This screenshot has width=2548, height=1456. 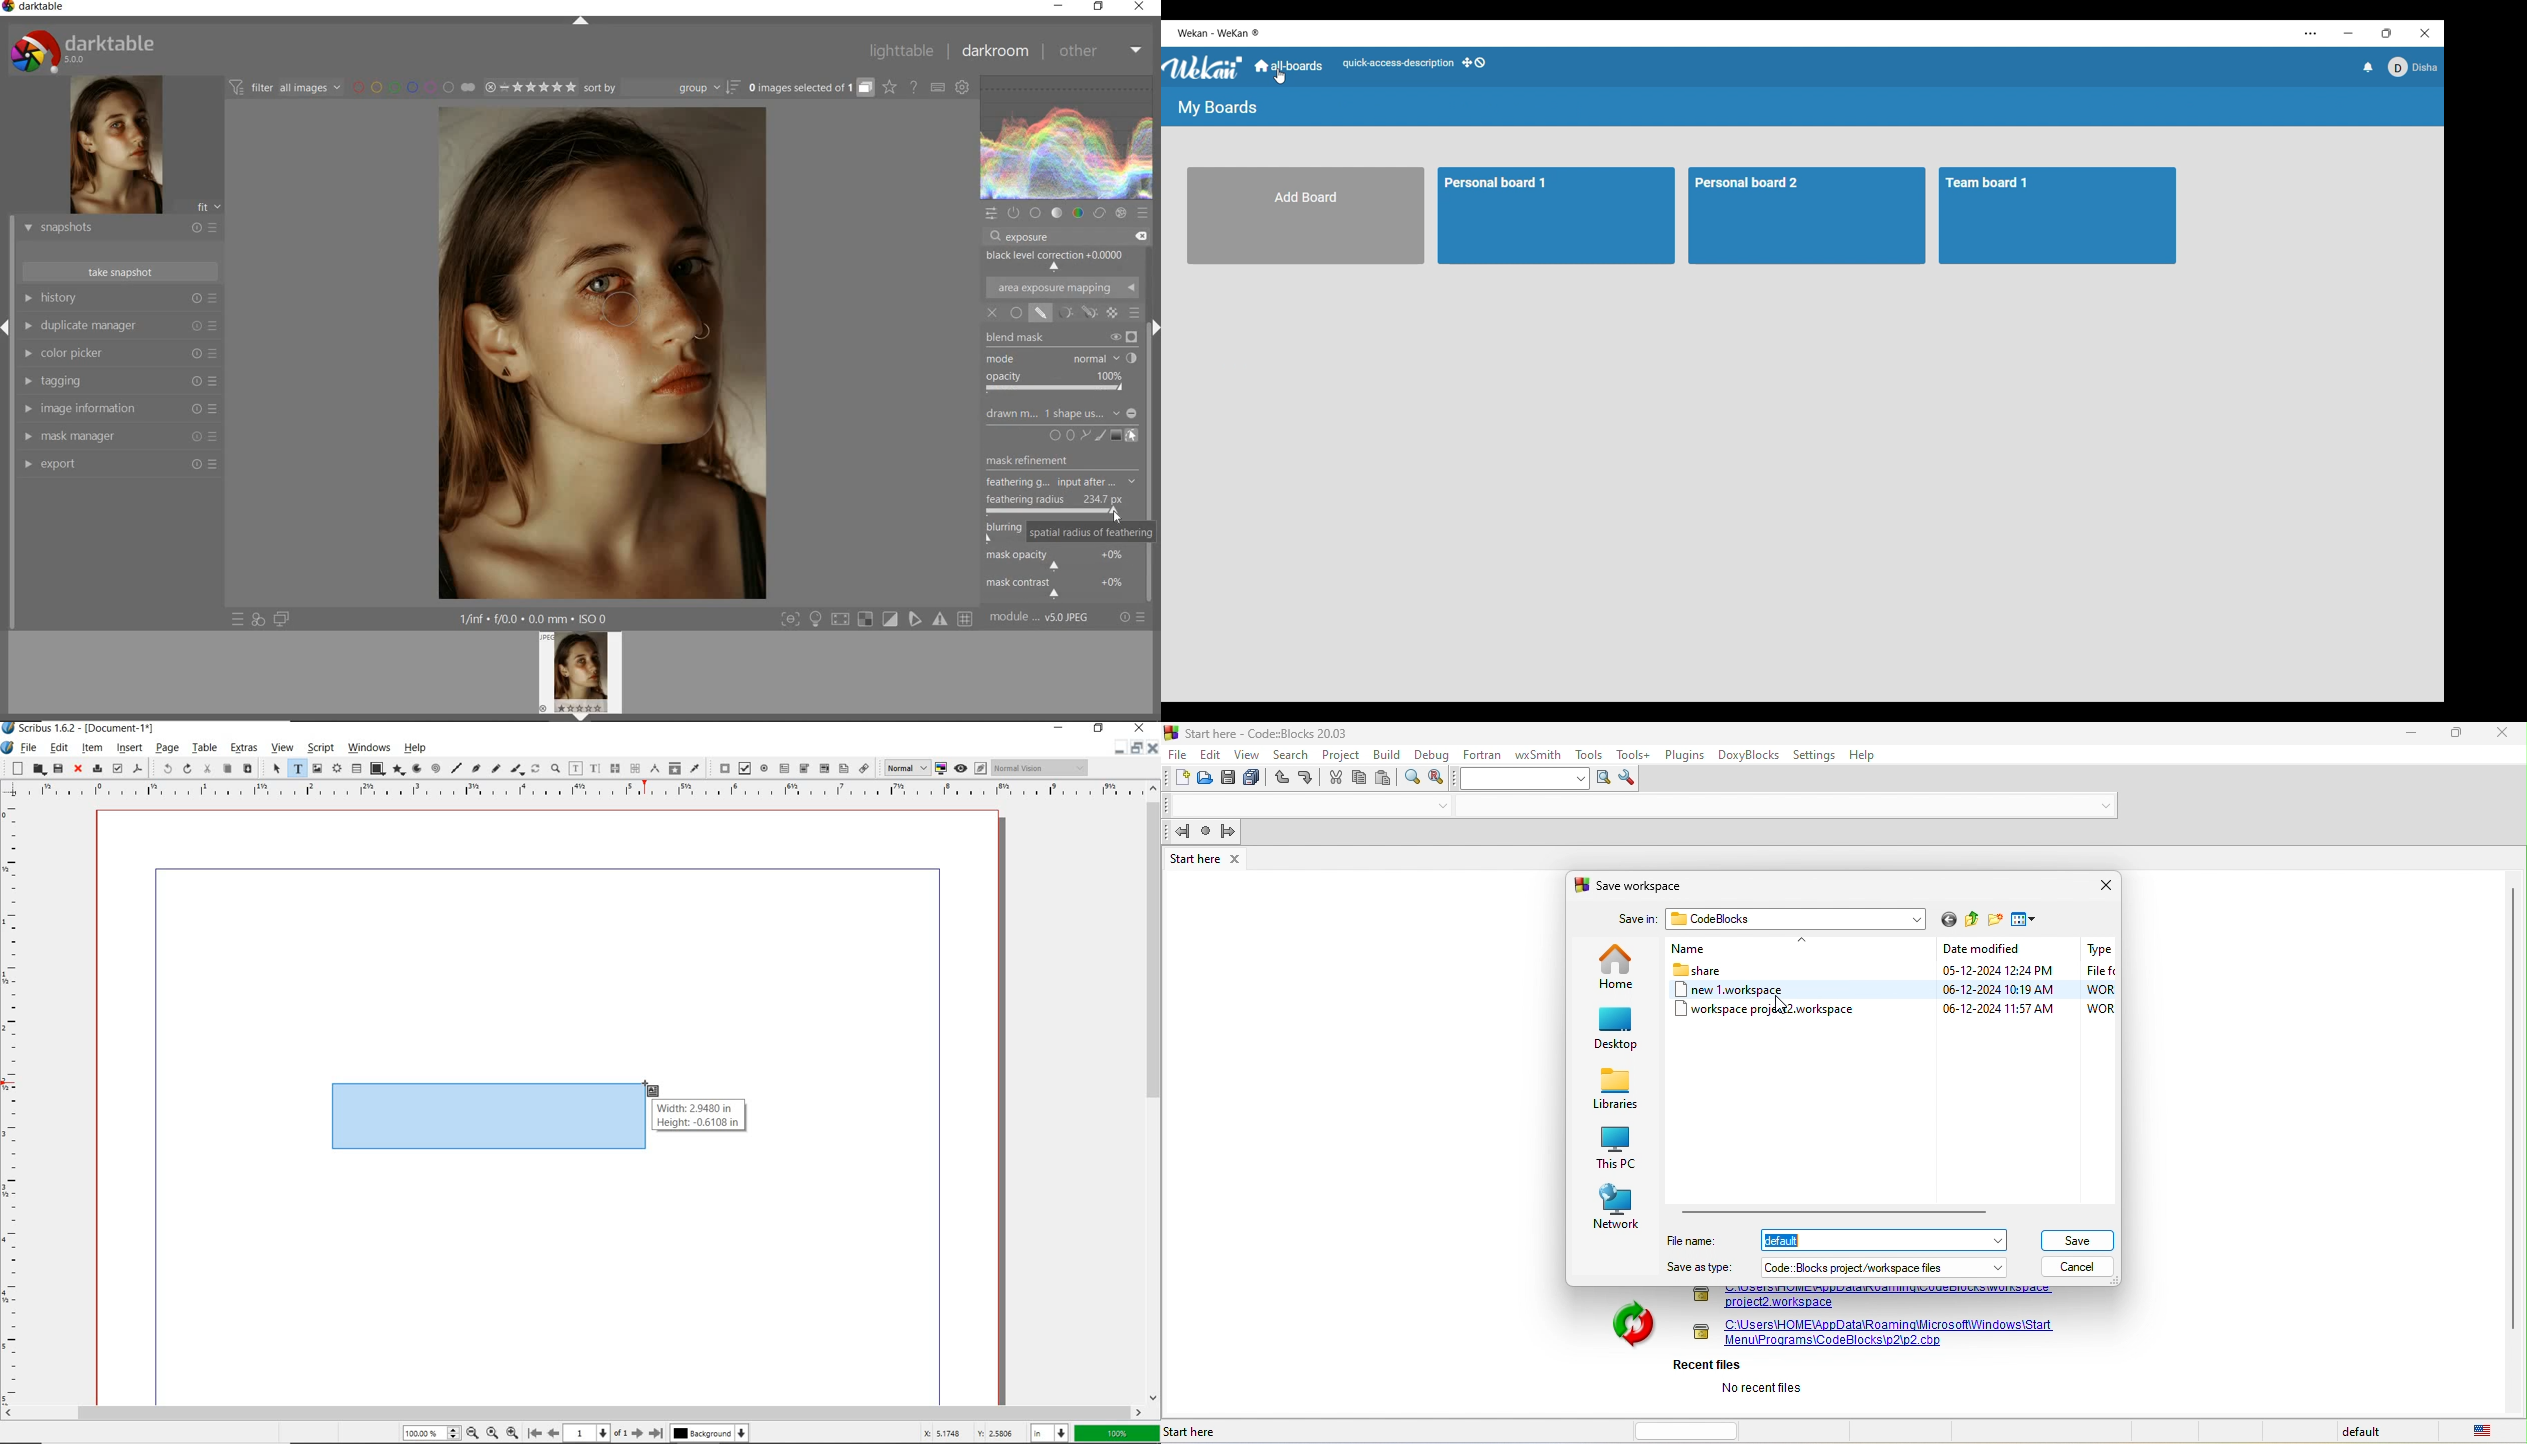 What do you see at coordinates (1281, 780) in the screenshot?
I see `undo` at bounding box center [1281, 780].